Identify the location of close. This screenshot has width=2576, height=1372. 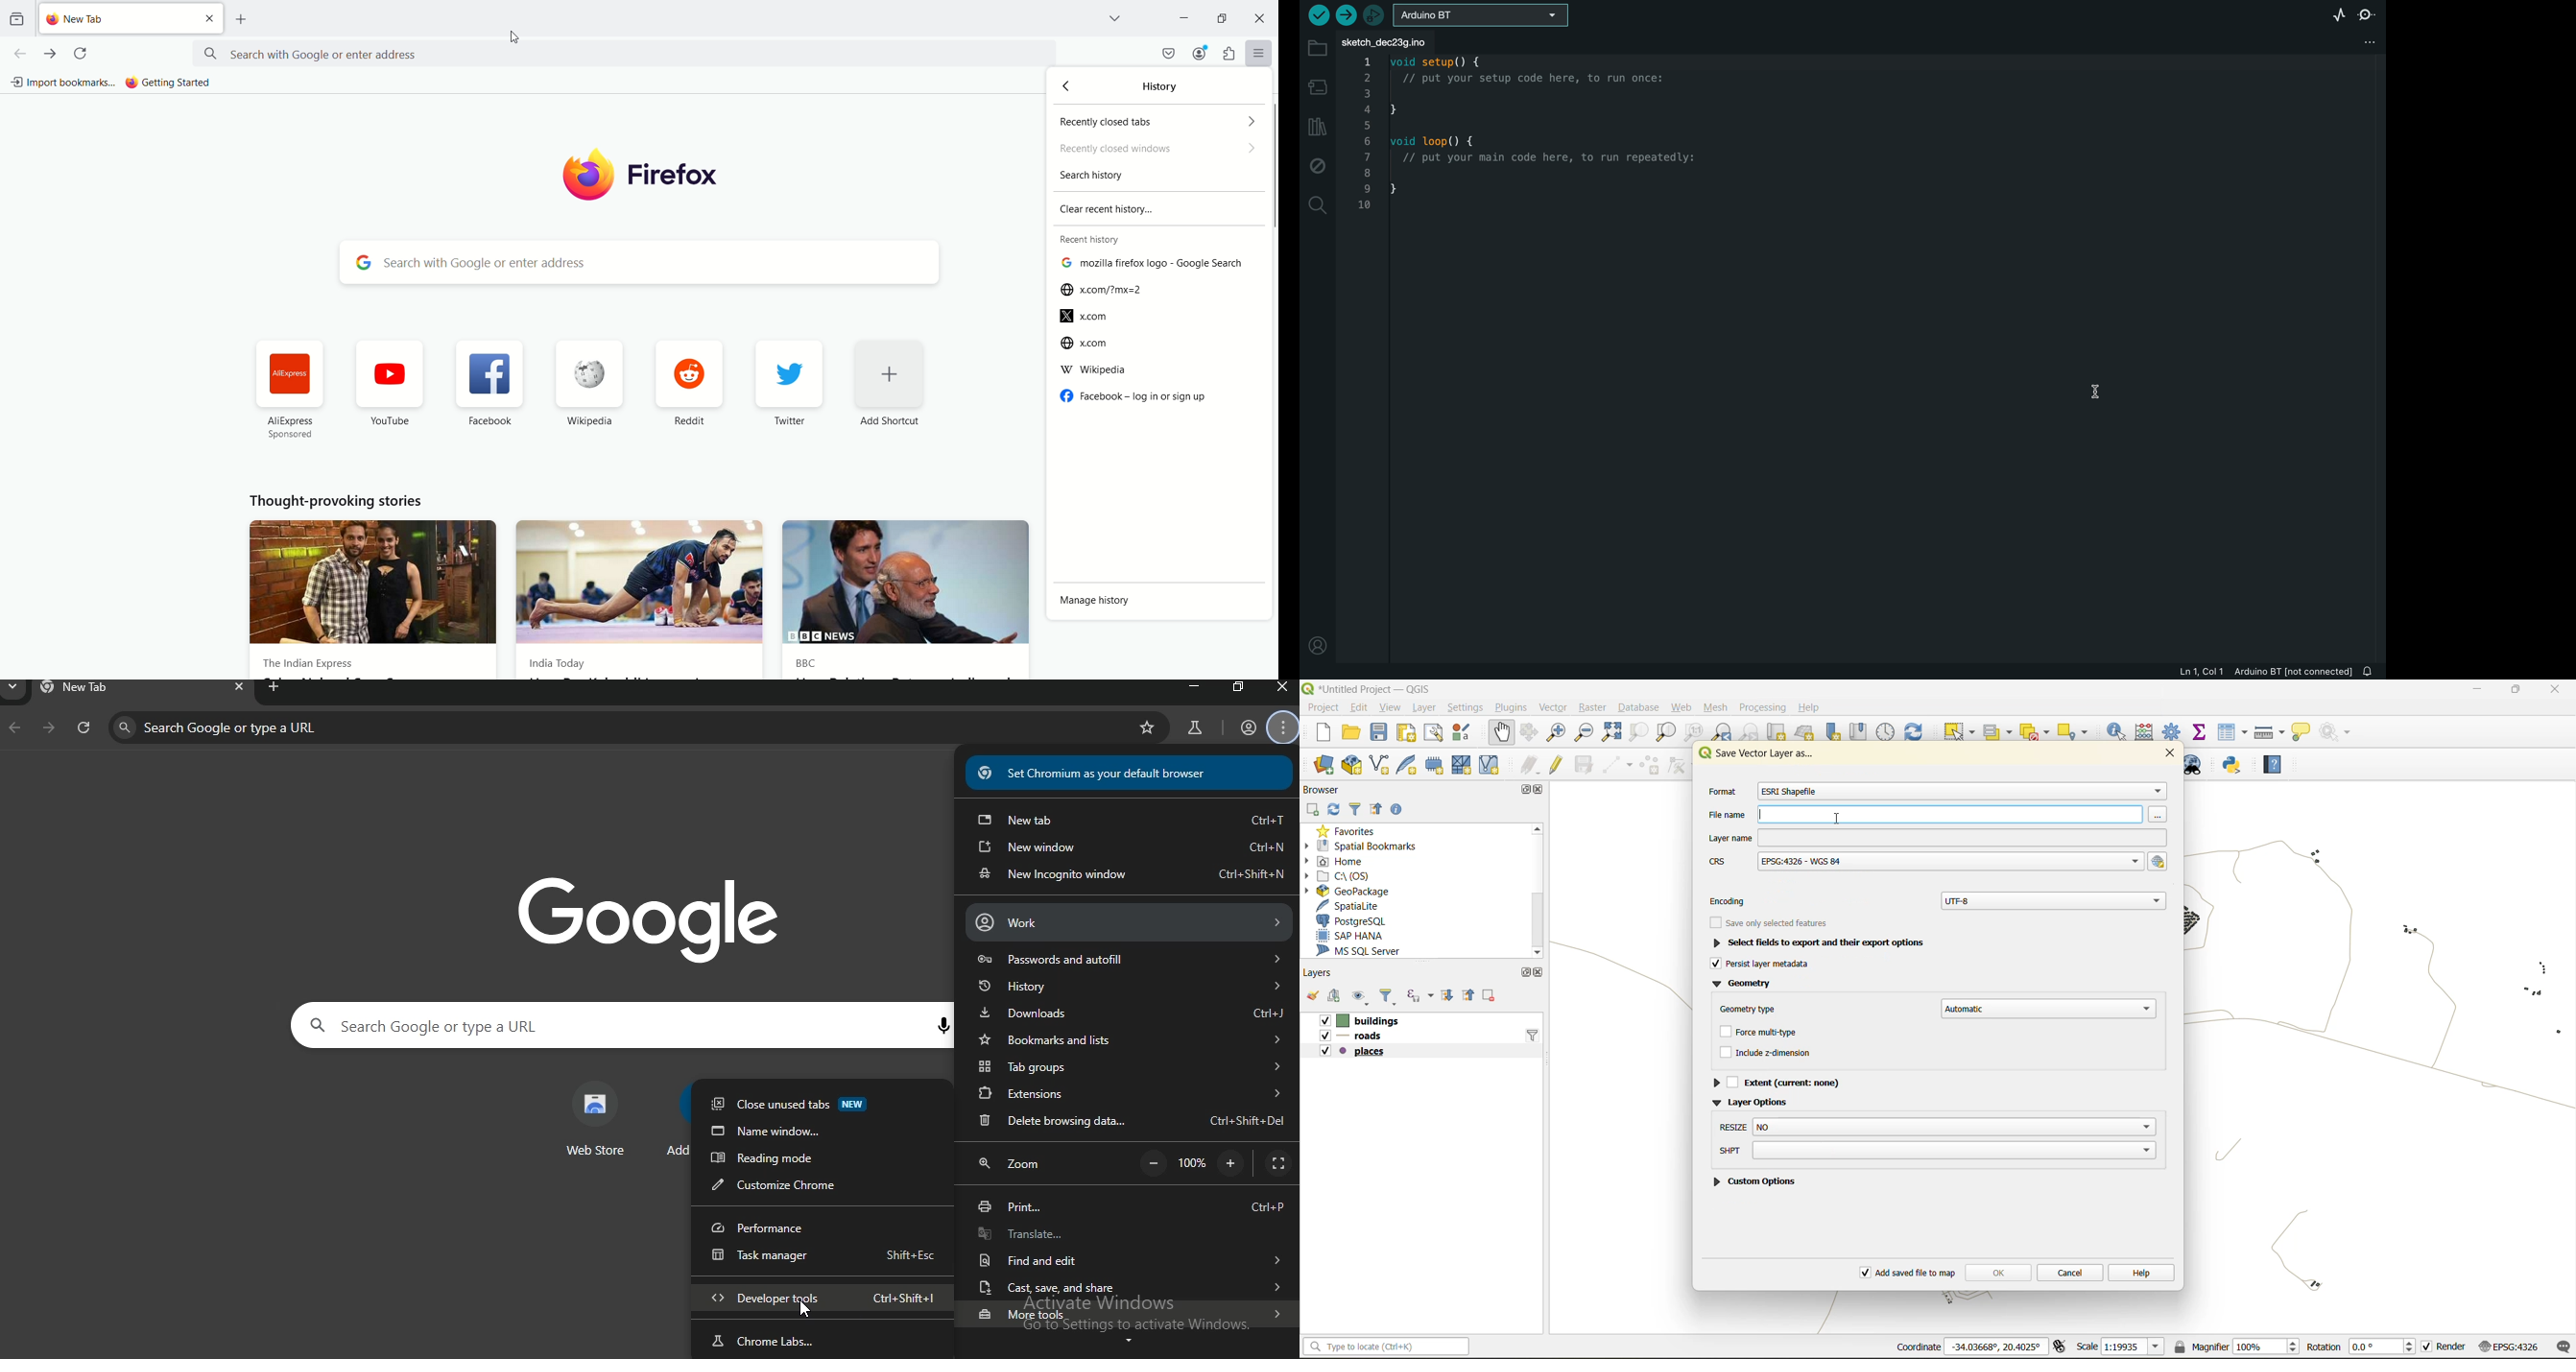
(1539, 974).